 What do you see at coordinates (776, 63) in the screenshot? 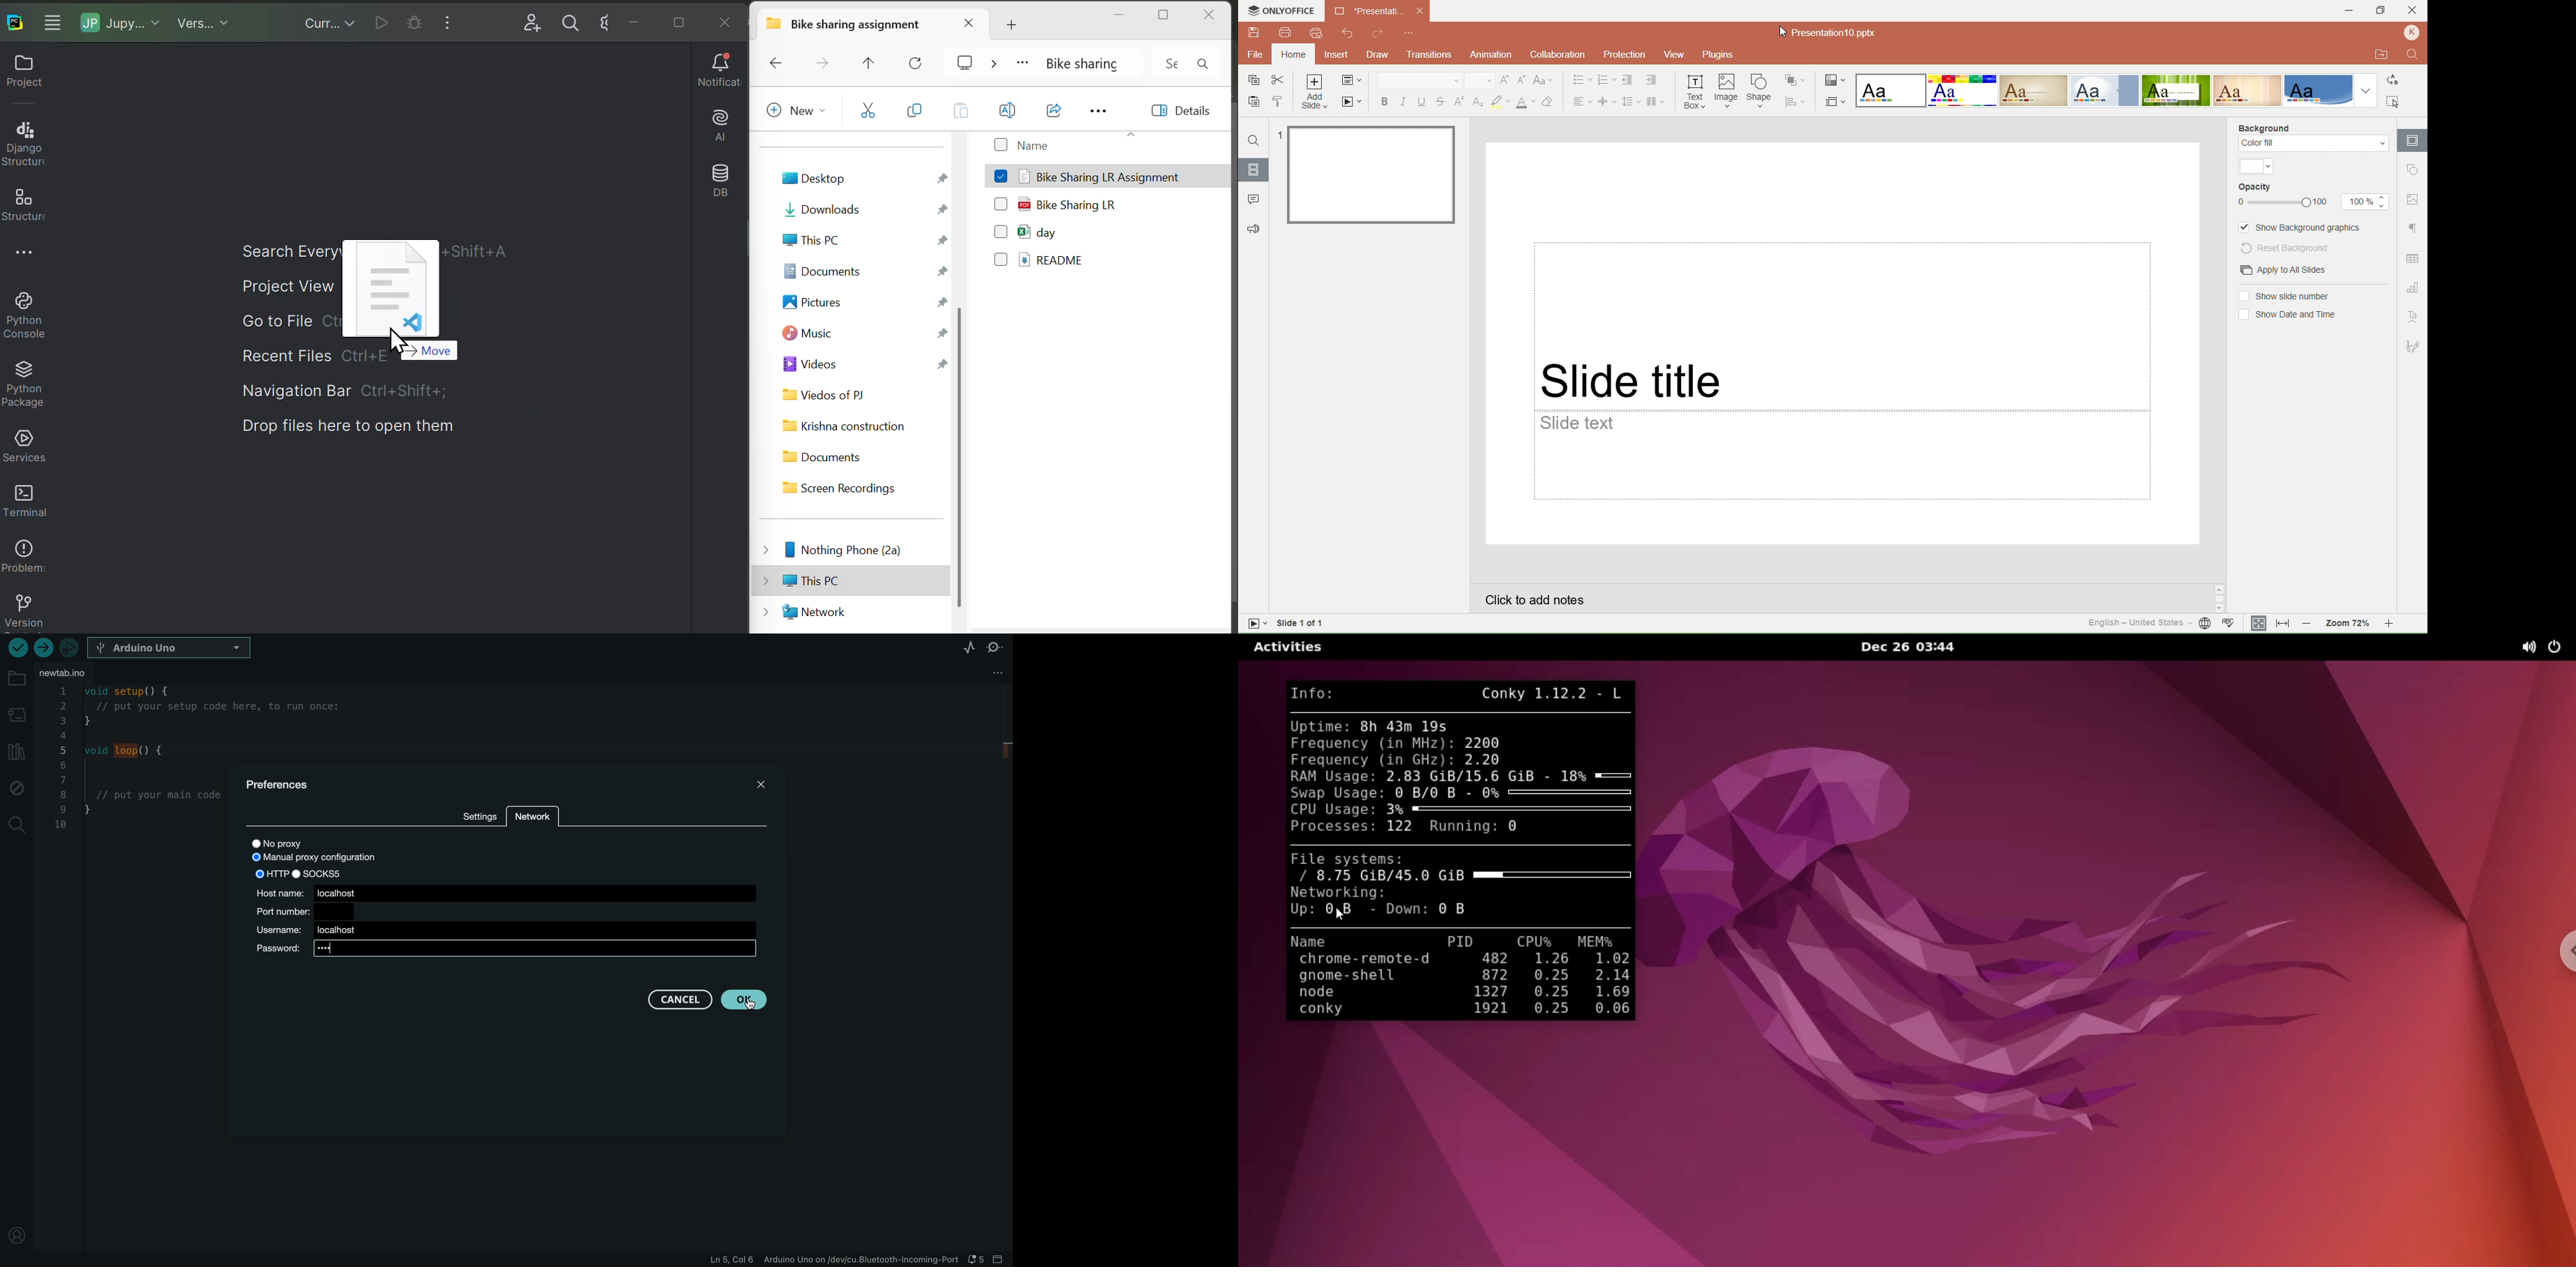
I see `Backward` at bounding box center [776, 63].